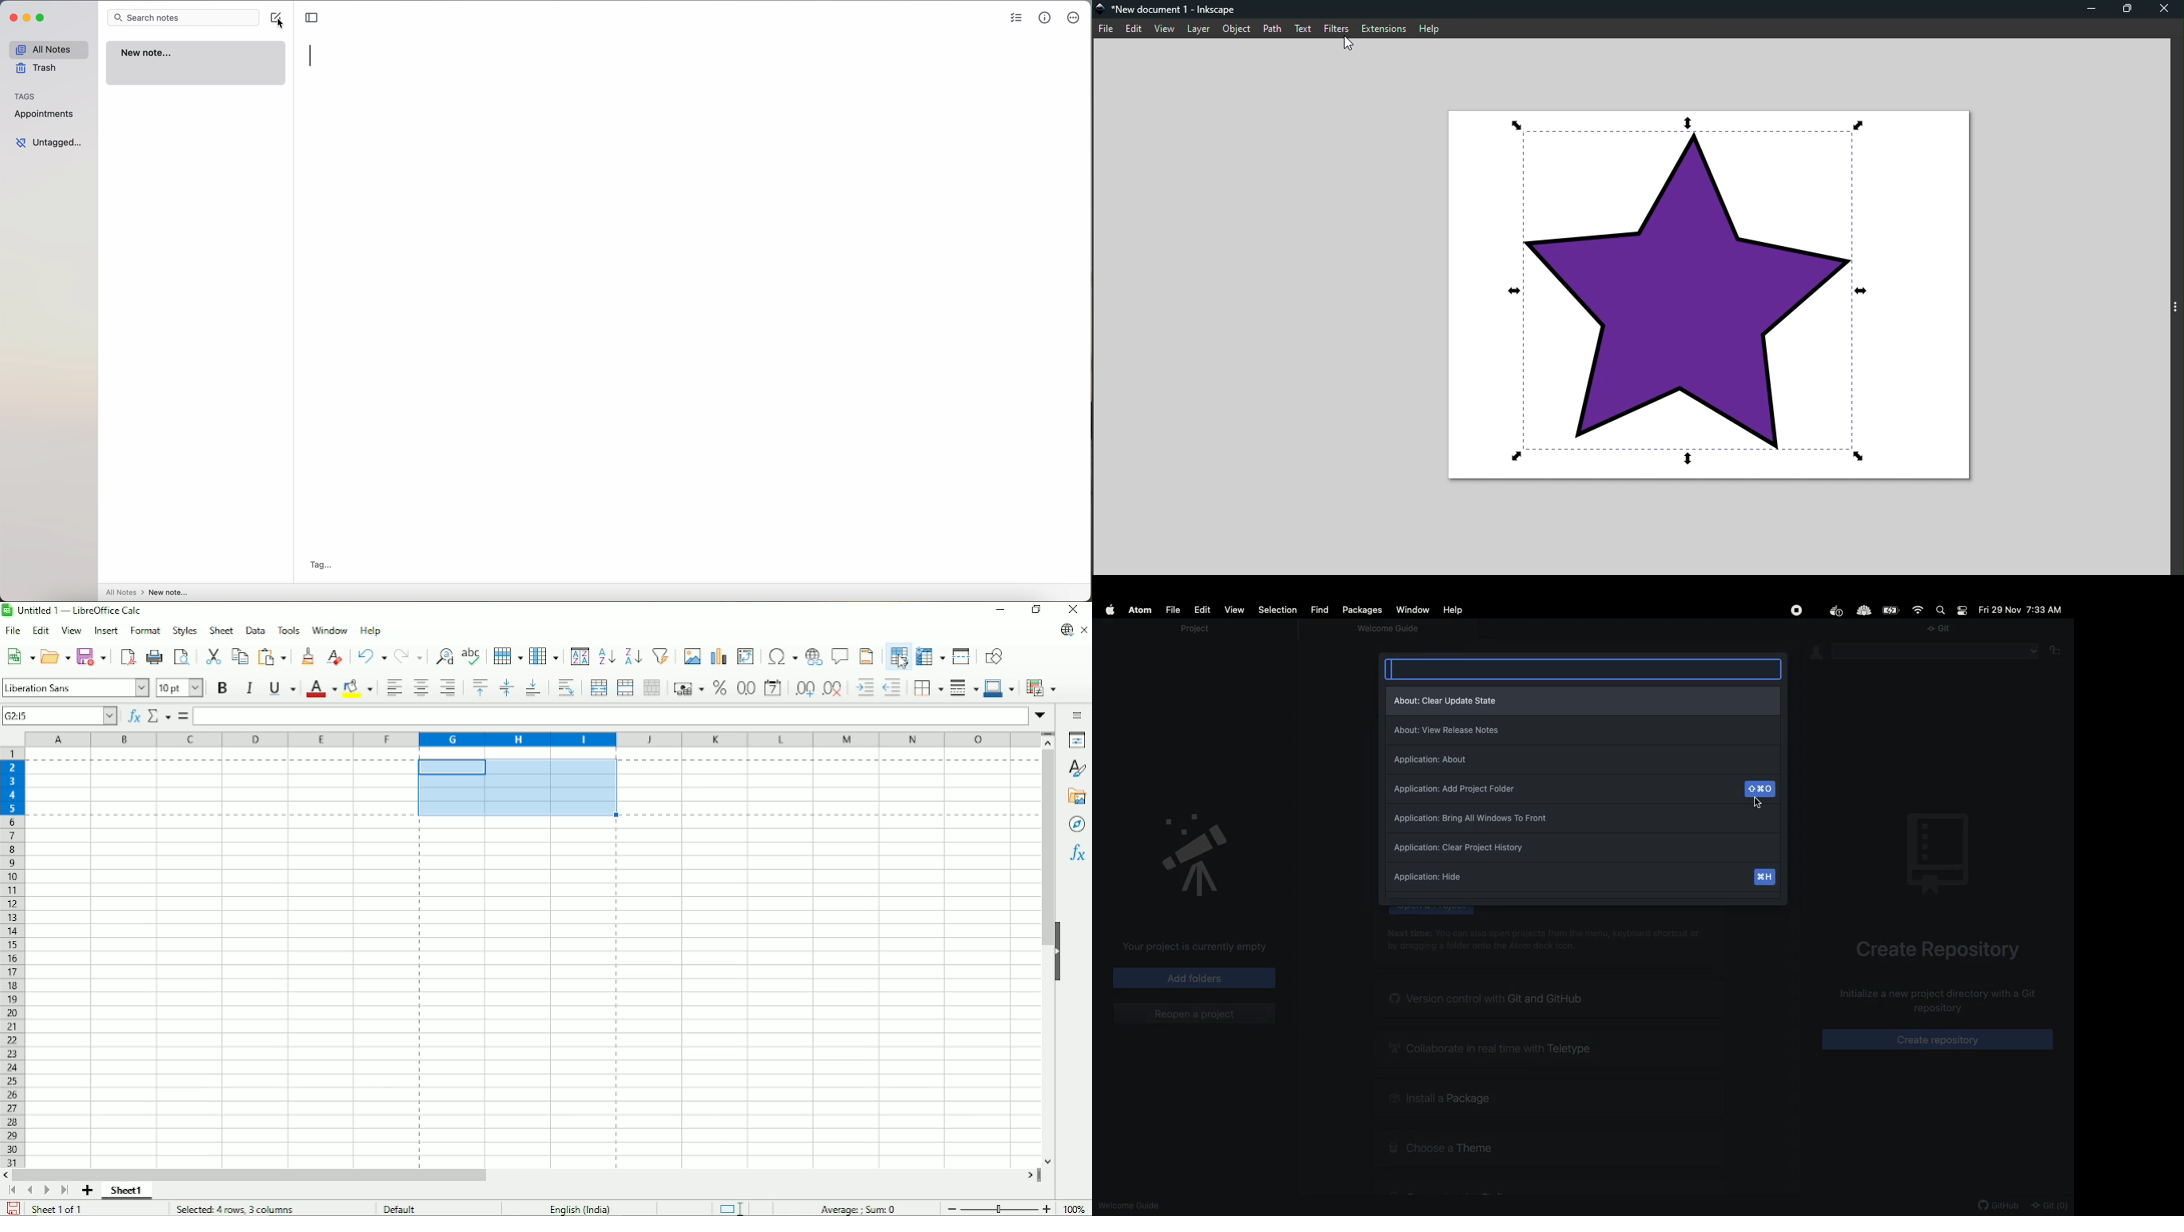  Describe the element at coordinates (579, 656) in the screenshot. I see `Sort` at that location.